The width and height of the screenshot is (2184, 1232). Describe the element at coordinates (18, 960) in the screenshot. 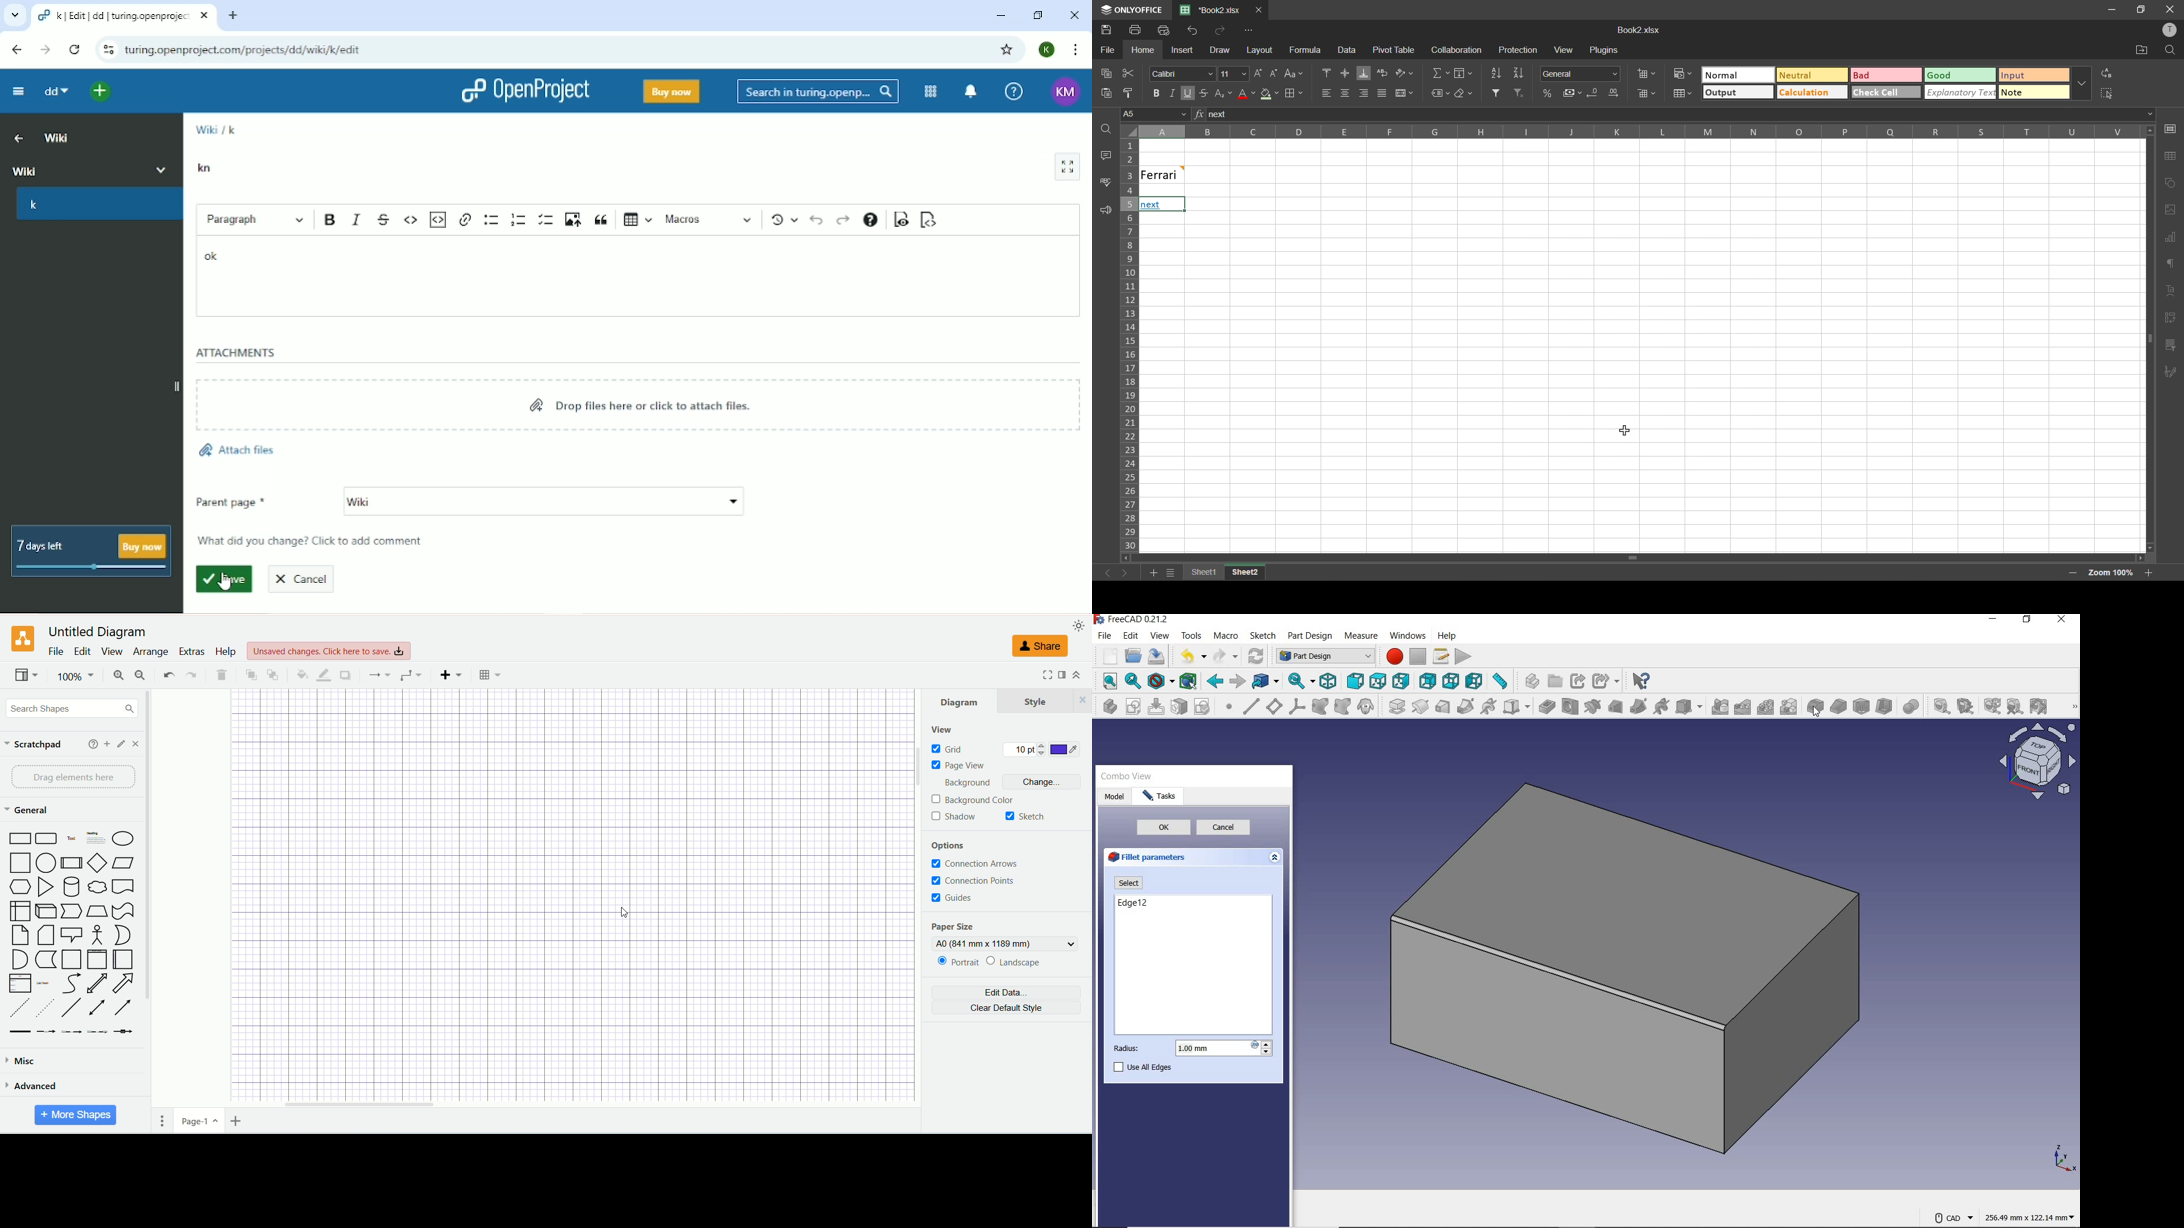

I see `And` at that location.